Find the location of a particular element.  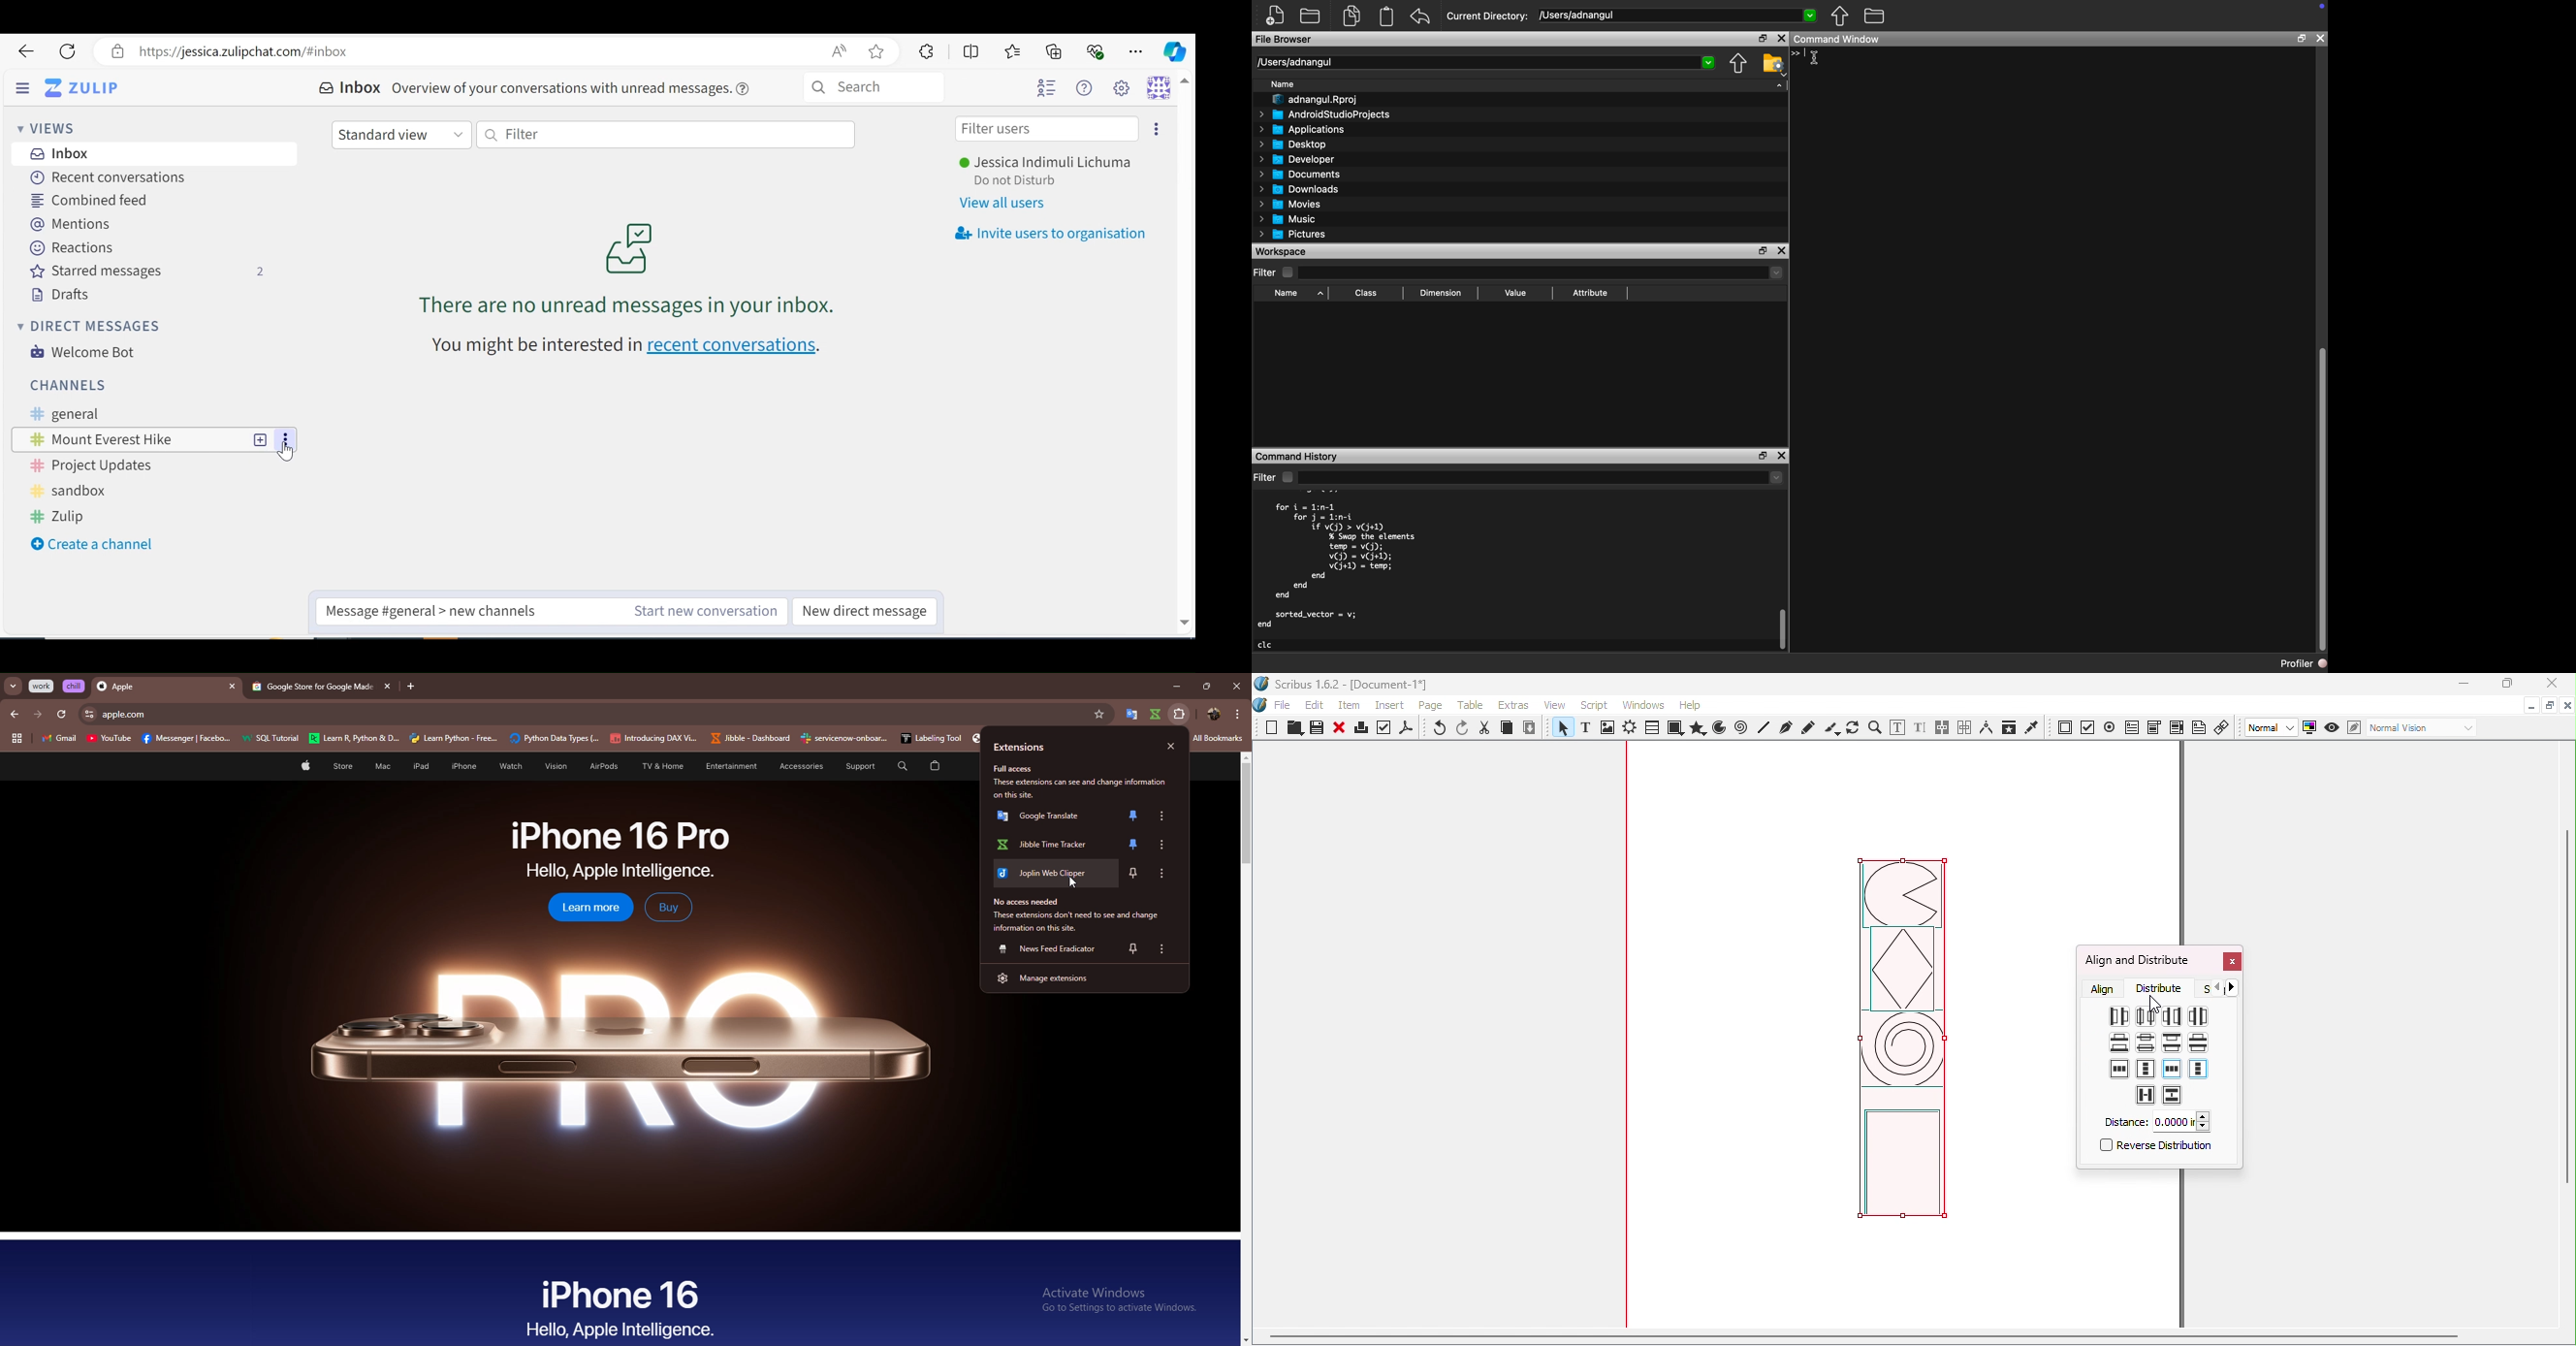

Edit is located at coordinates (1315, 705).